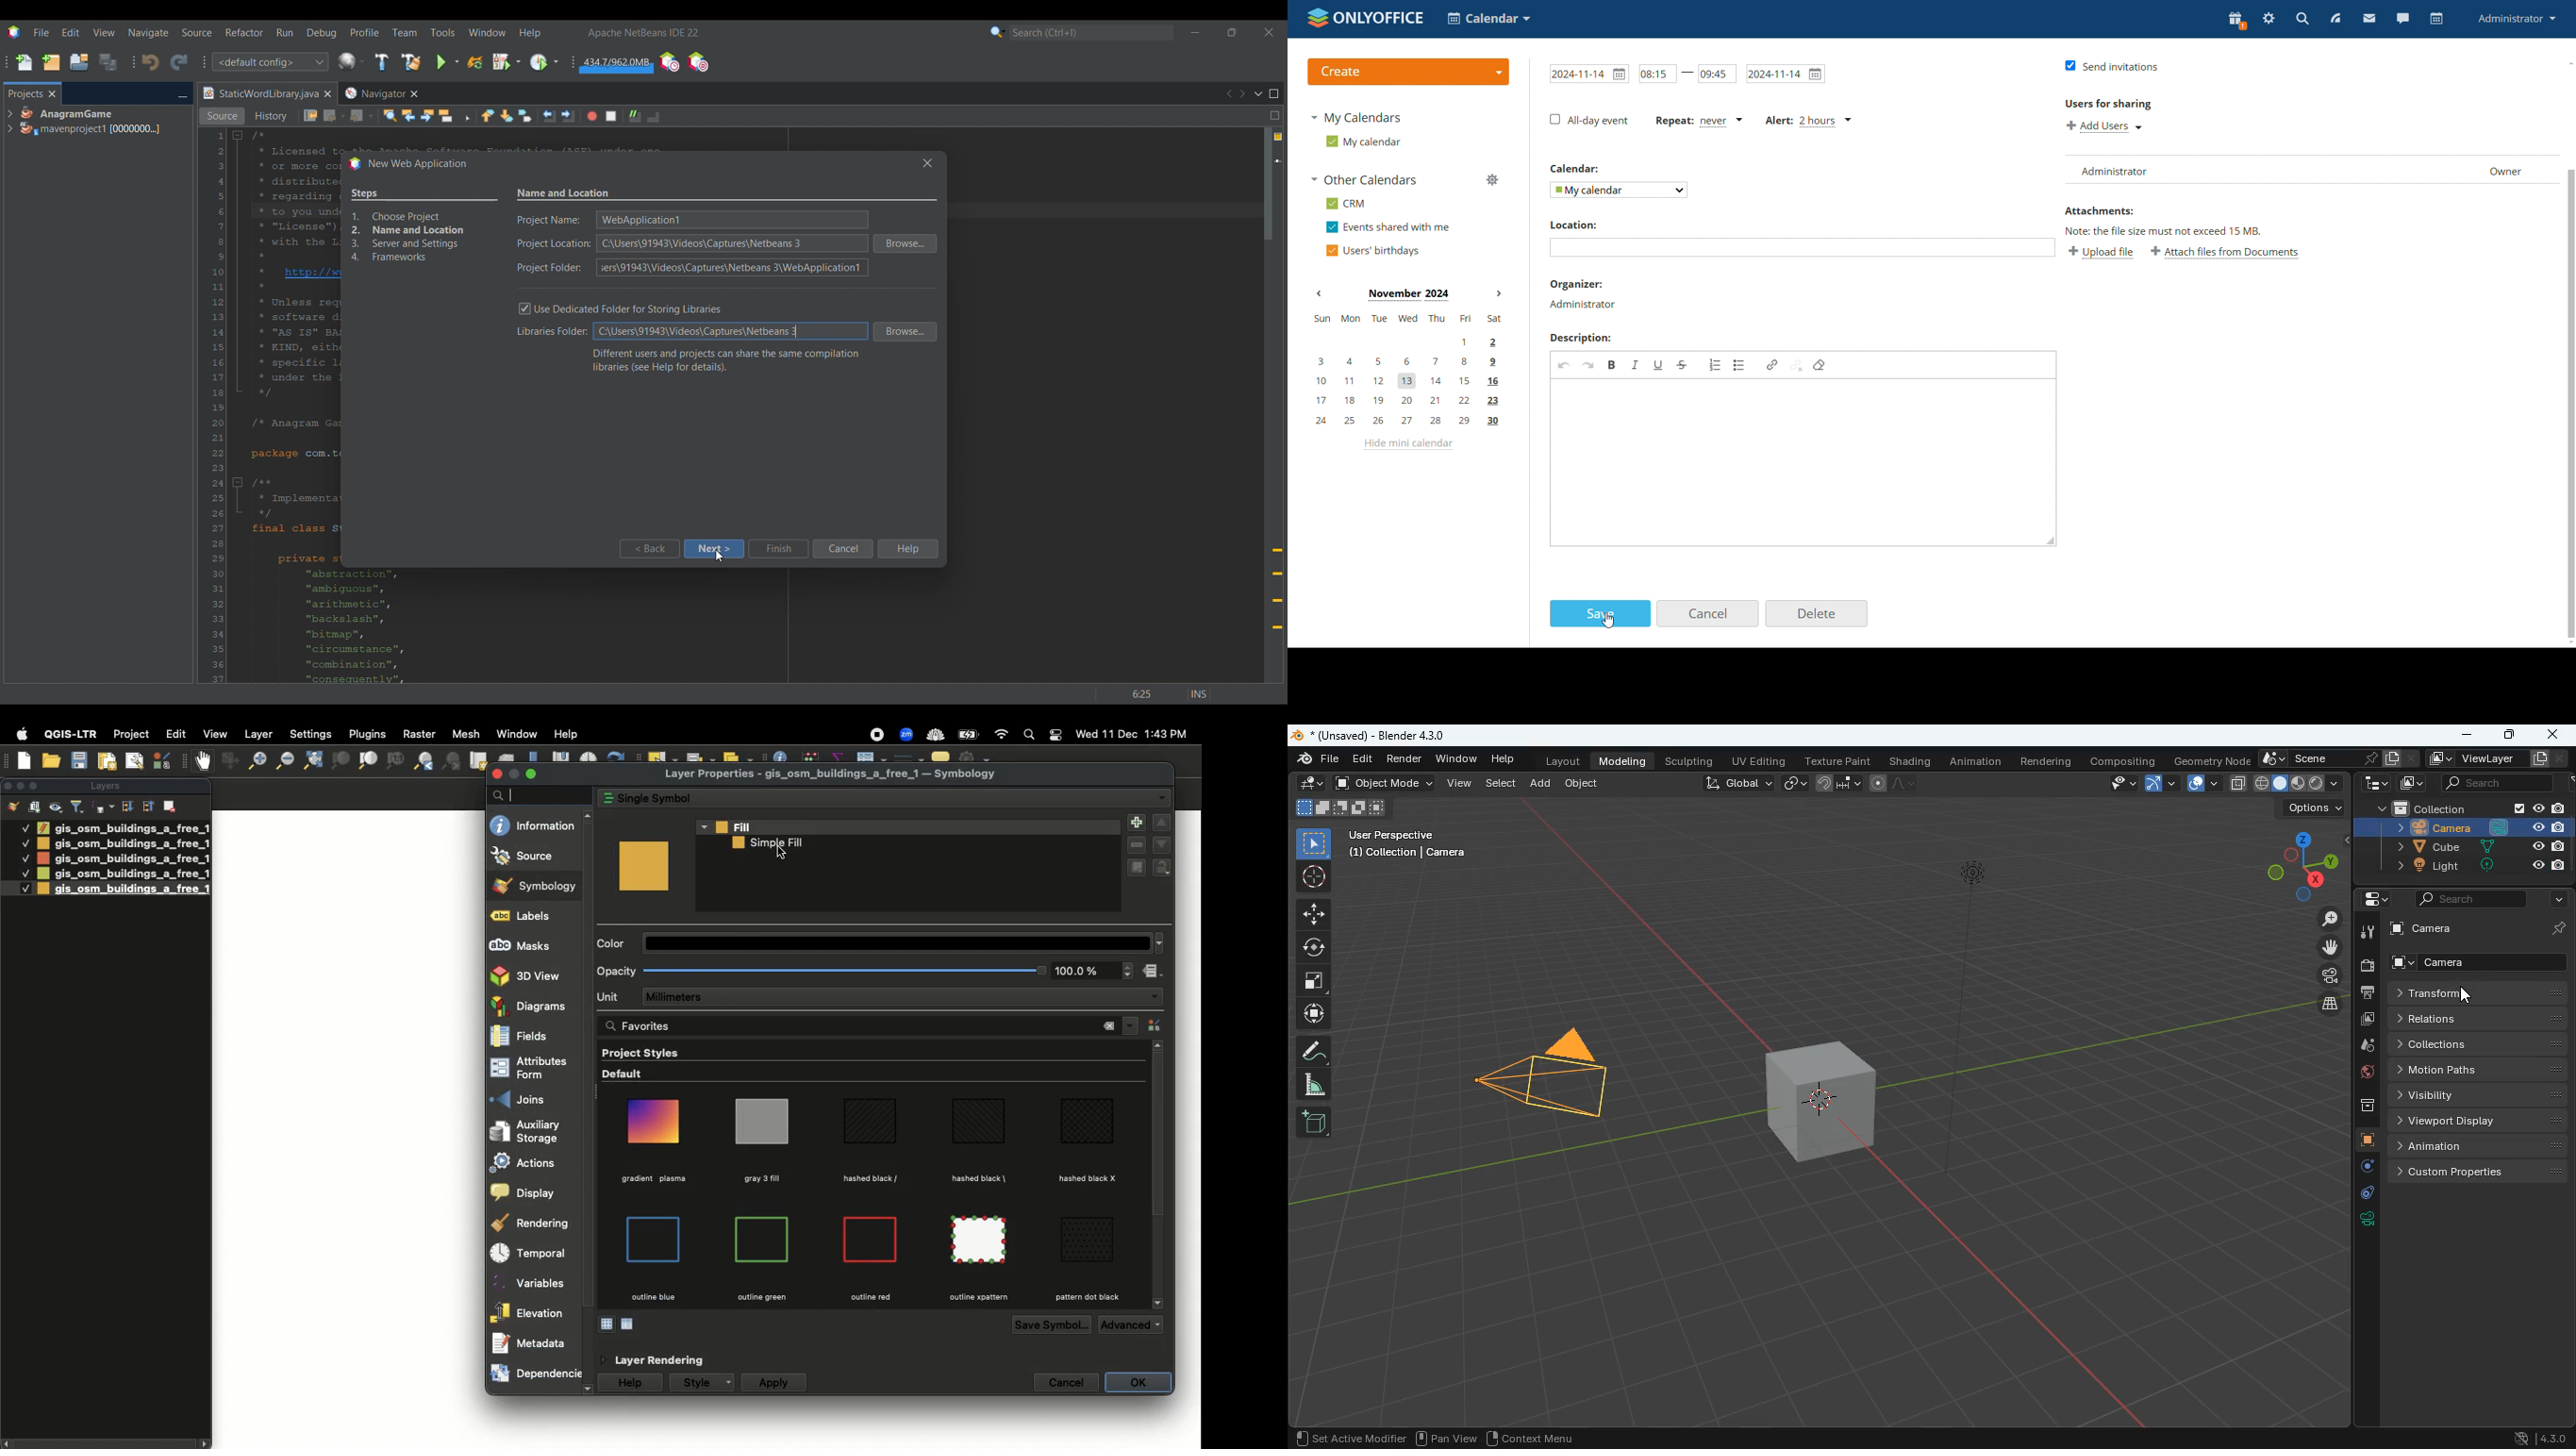 This screenshot has width=2576, height=1456. What do you see at coordinates (25, 858) in the screenshot?
I see `Checked` at bounding box center [25, 858].